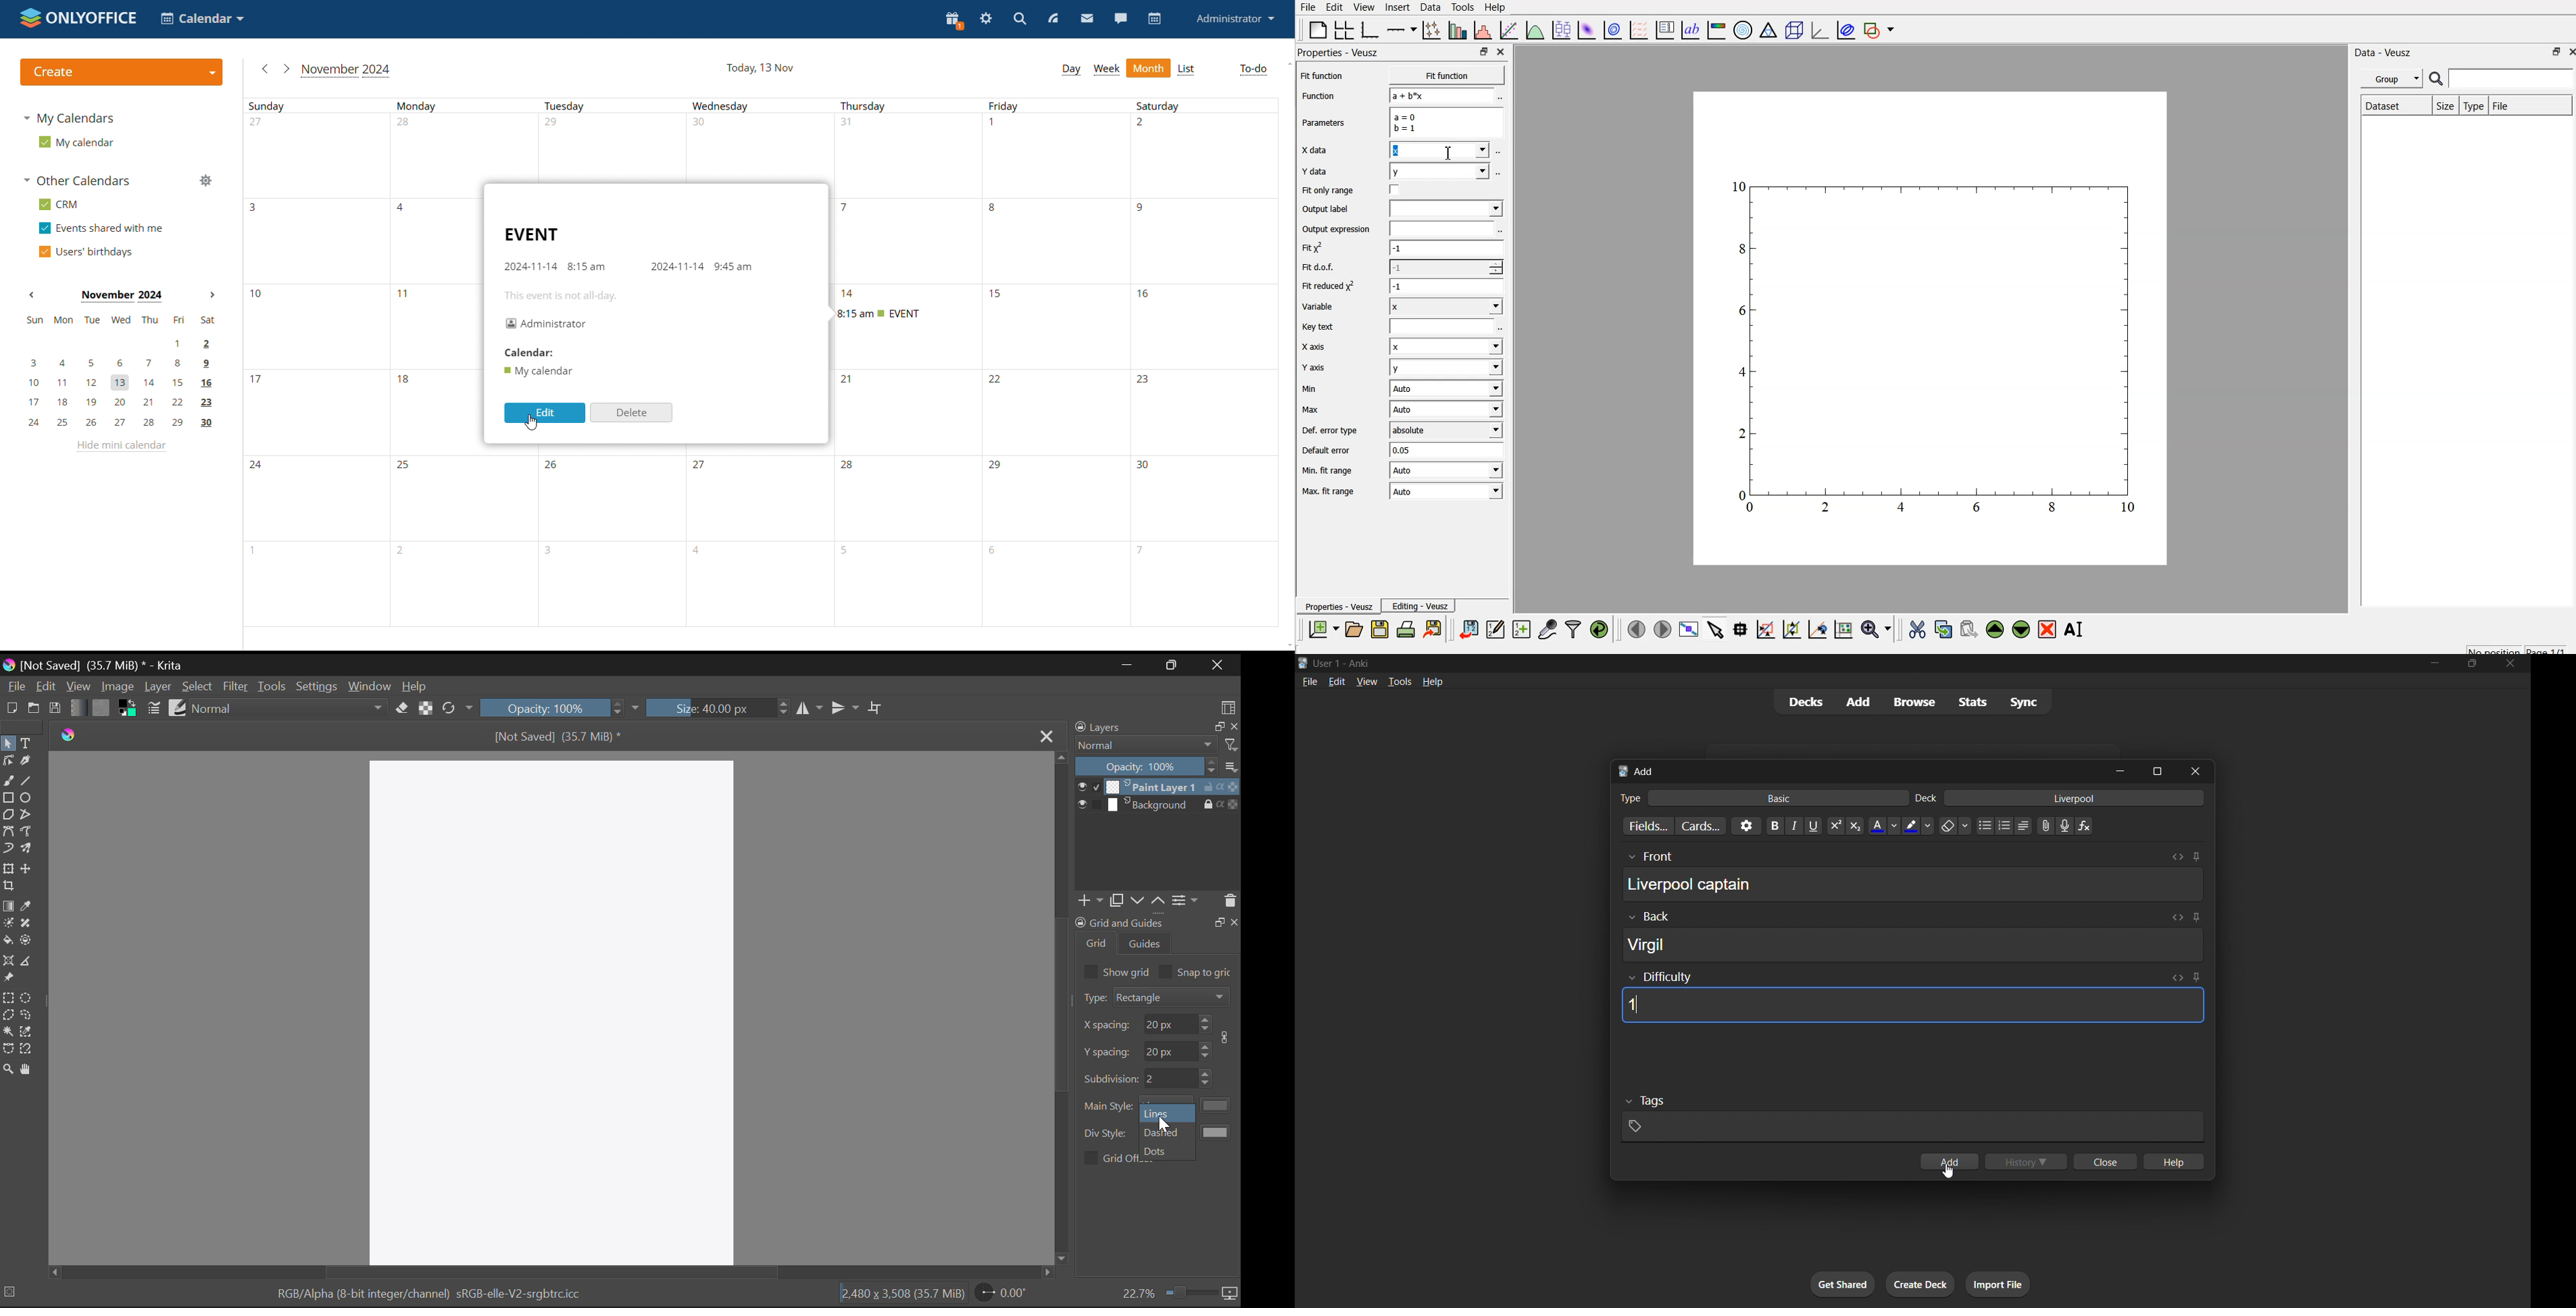 This screenshot has width=2576, height=1316. Describe the element at coordinates (1914, 702) in the screenshot. I see `browse` at that location.